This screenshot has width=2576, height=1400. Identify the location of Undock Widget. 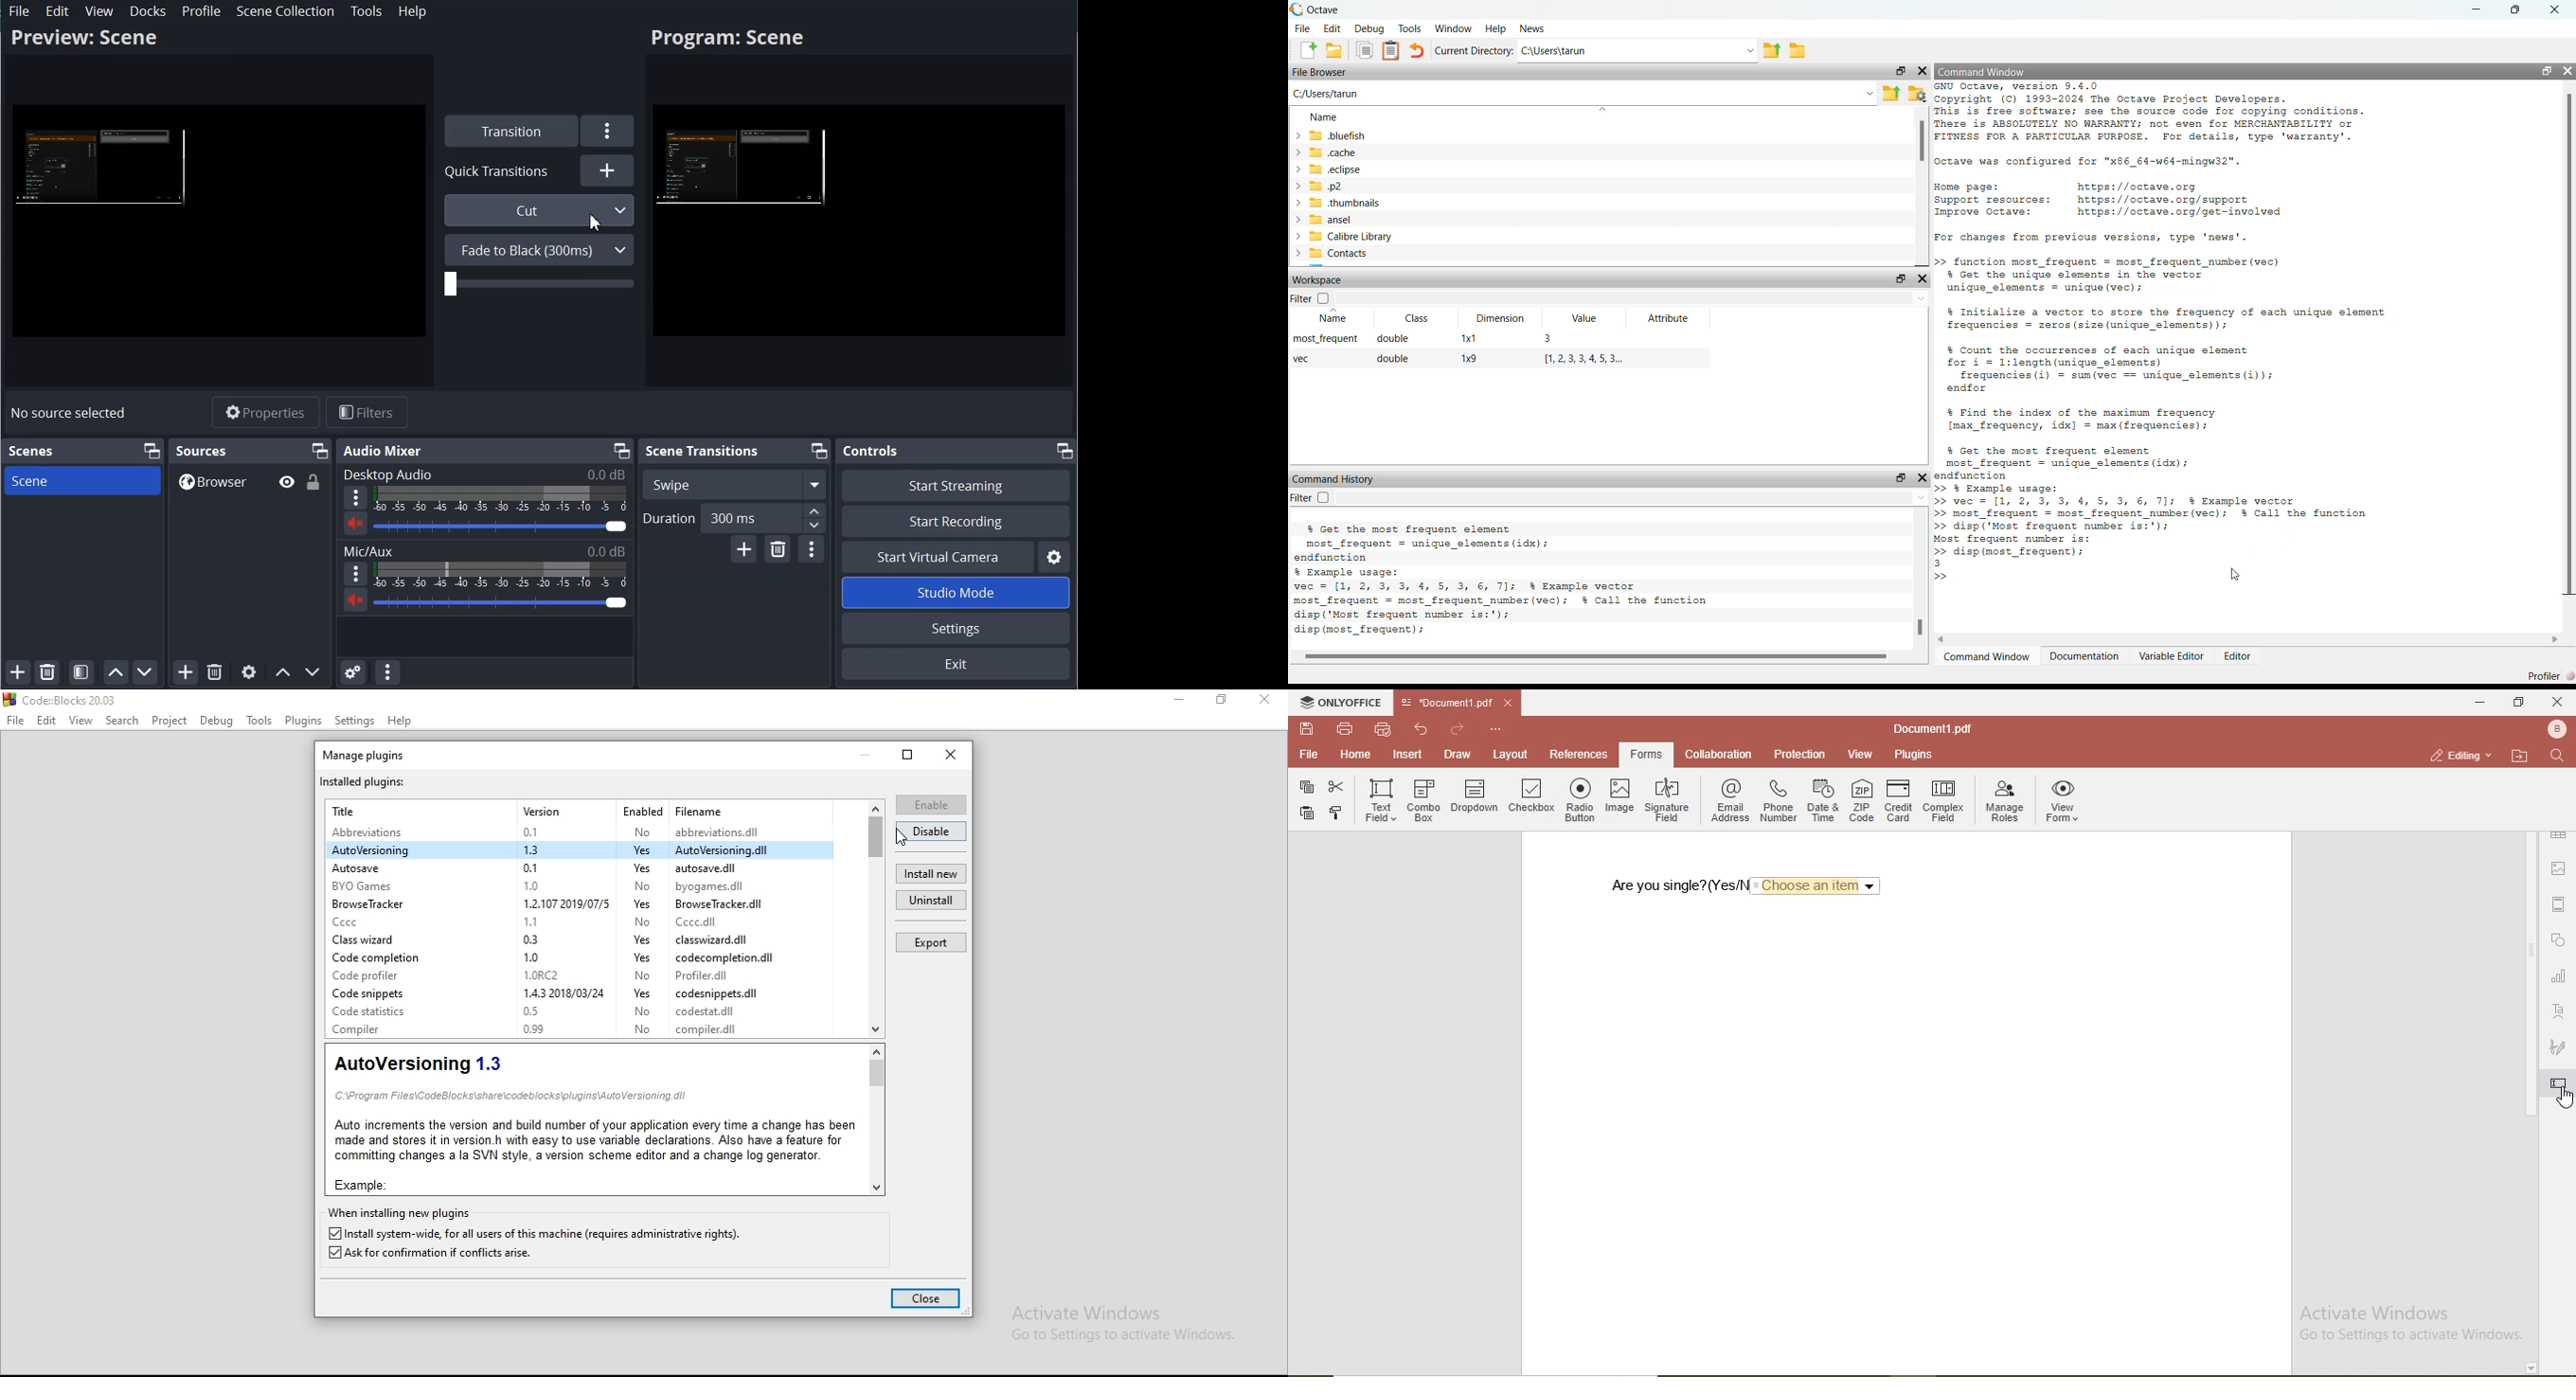
(1900, 479).